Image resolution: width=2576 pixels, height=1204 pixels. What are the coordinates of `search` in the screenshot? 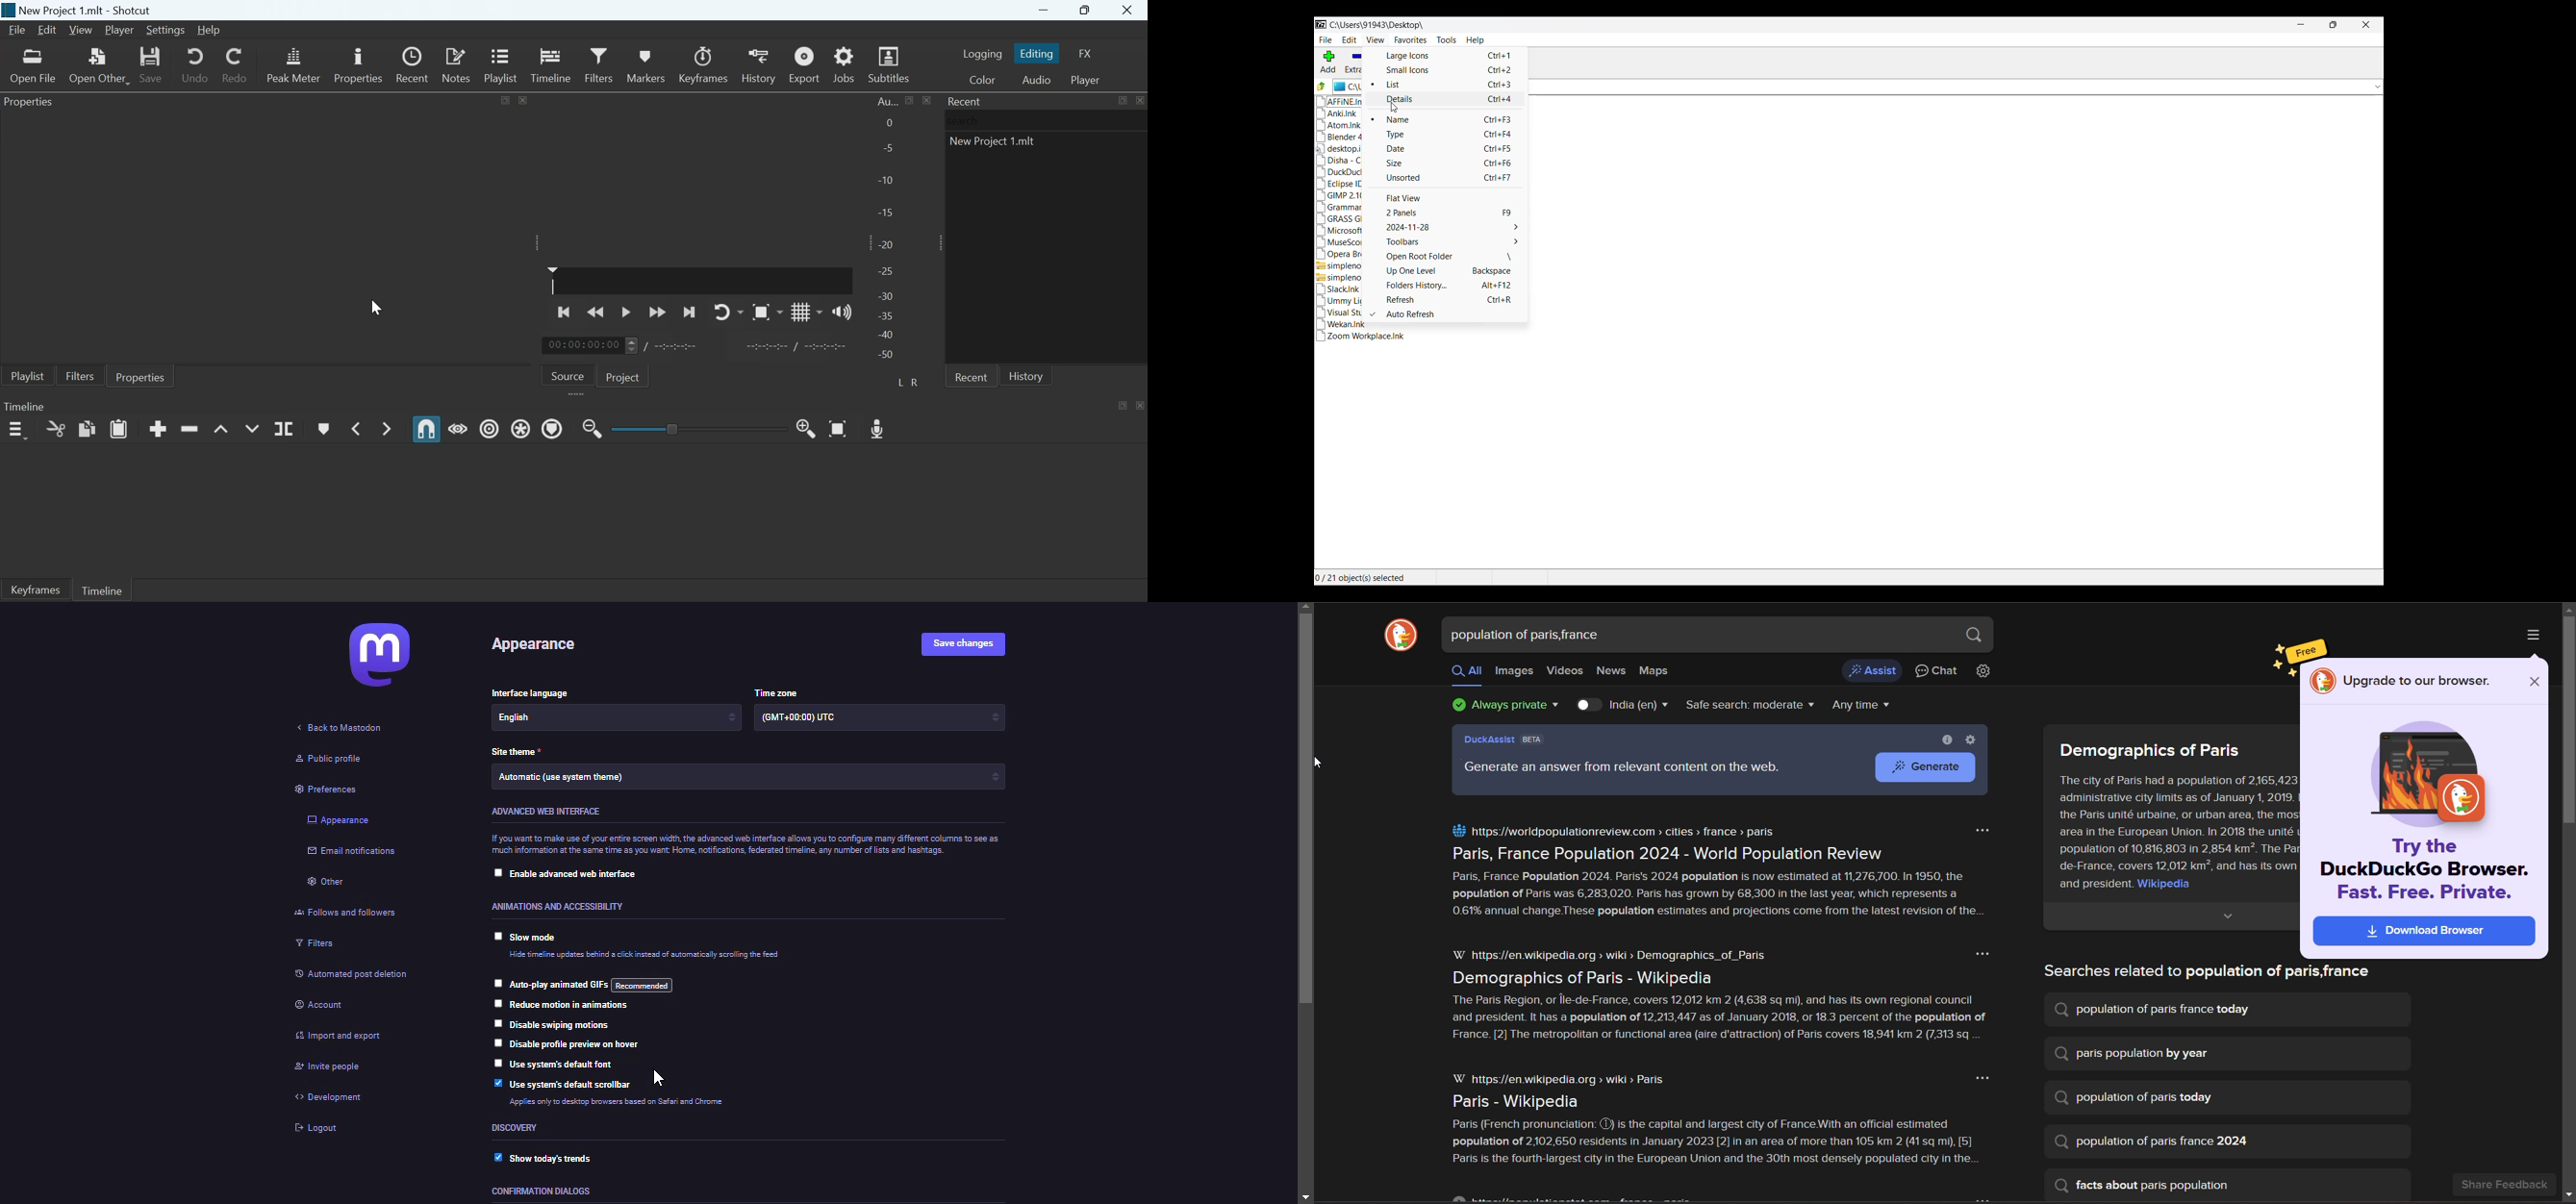 It's located at (967, 120).